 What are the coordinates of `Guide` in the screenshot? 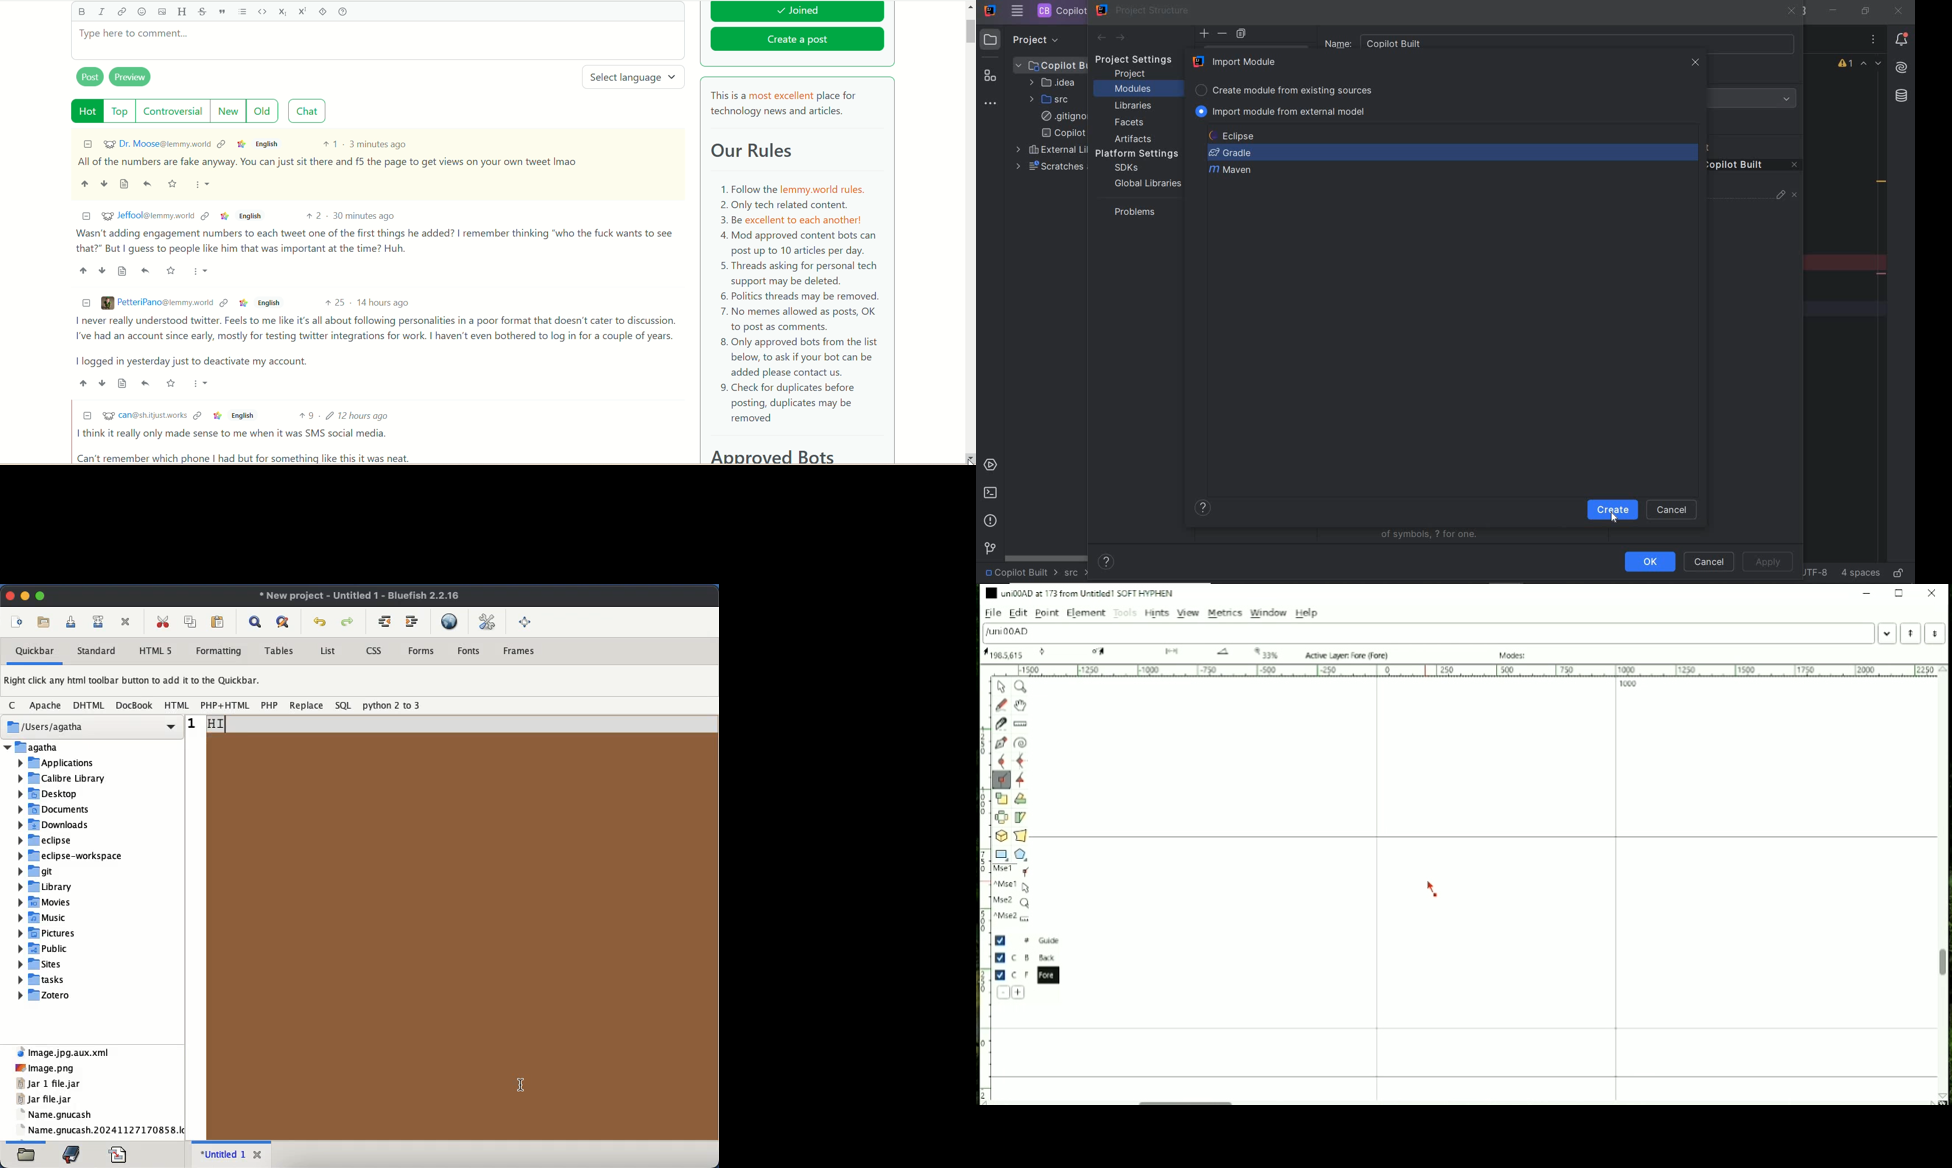 It's located at (1029, 942).